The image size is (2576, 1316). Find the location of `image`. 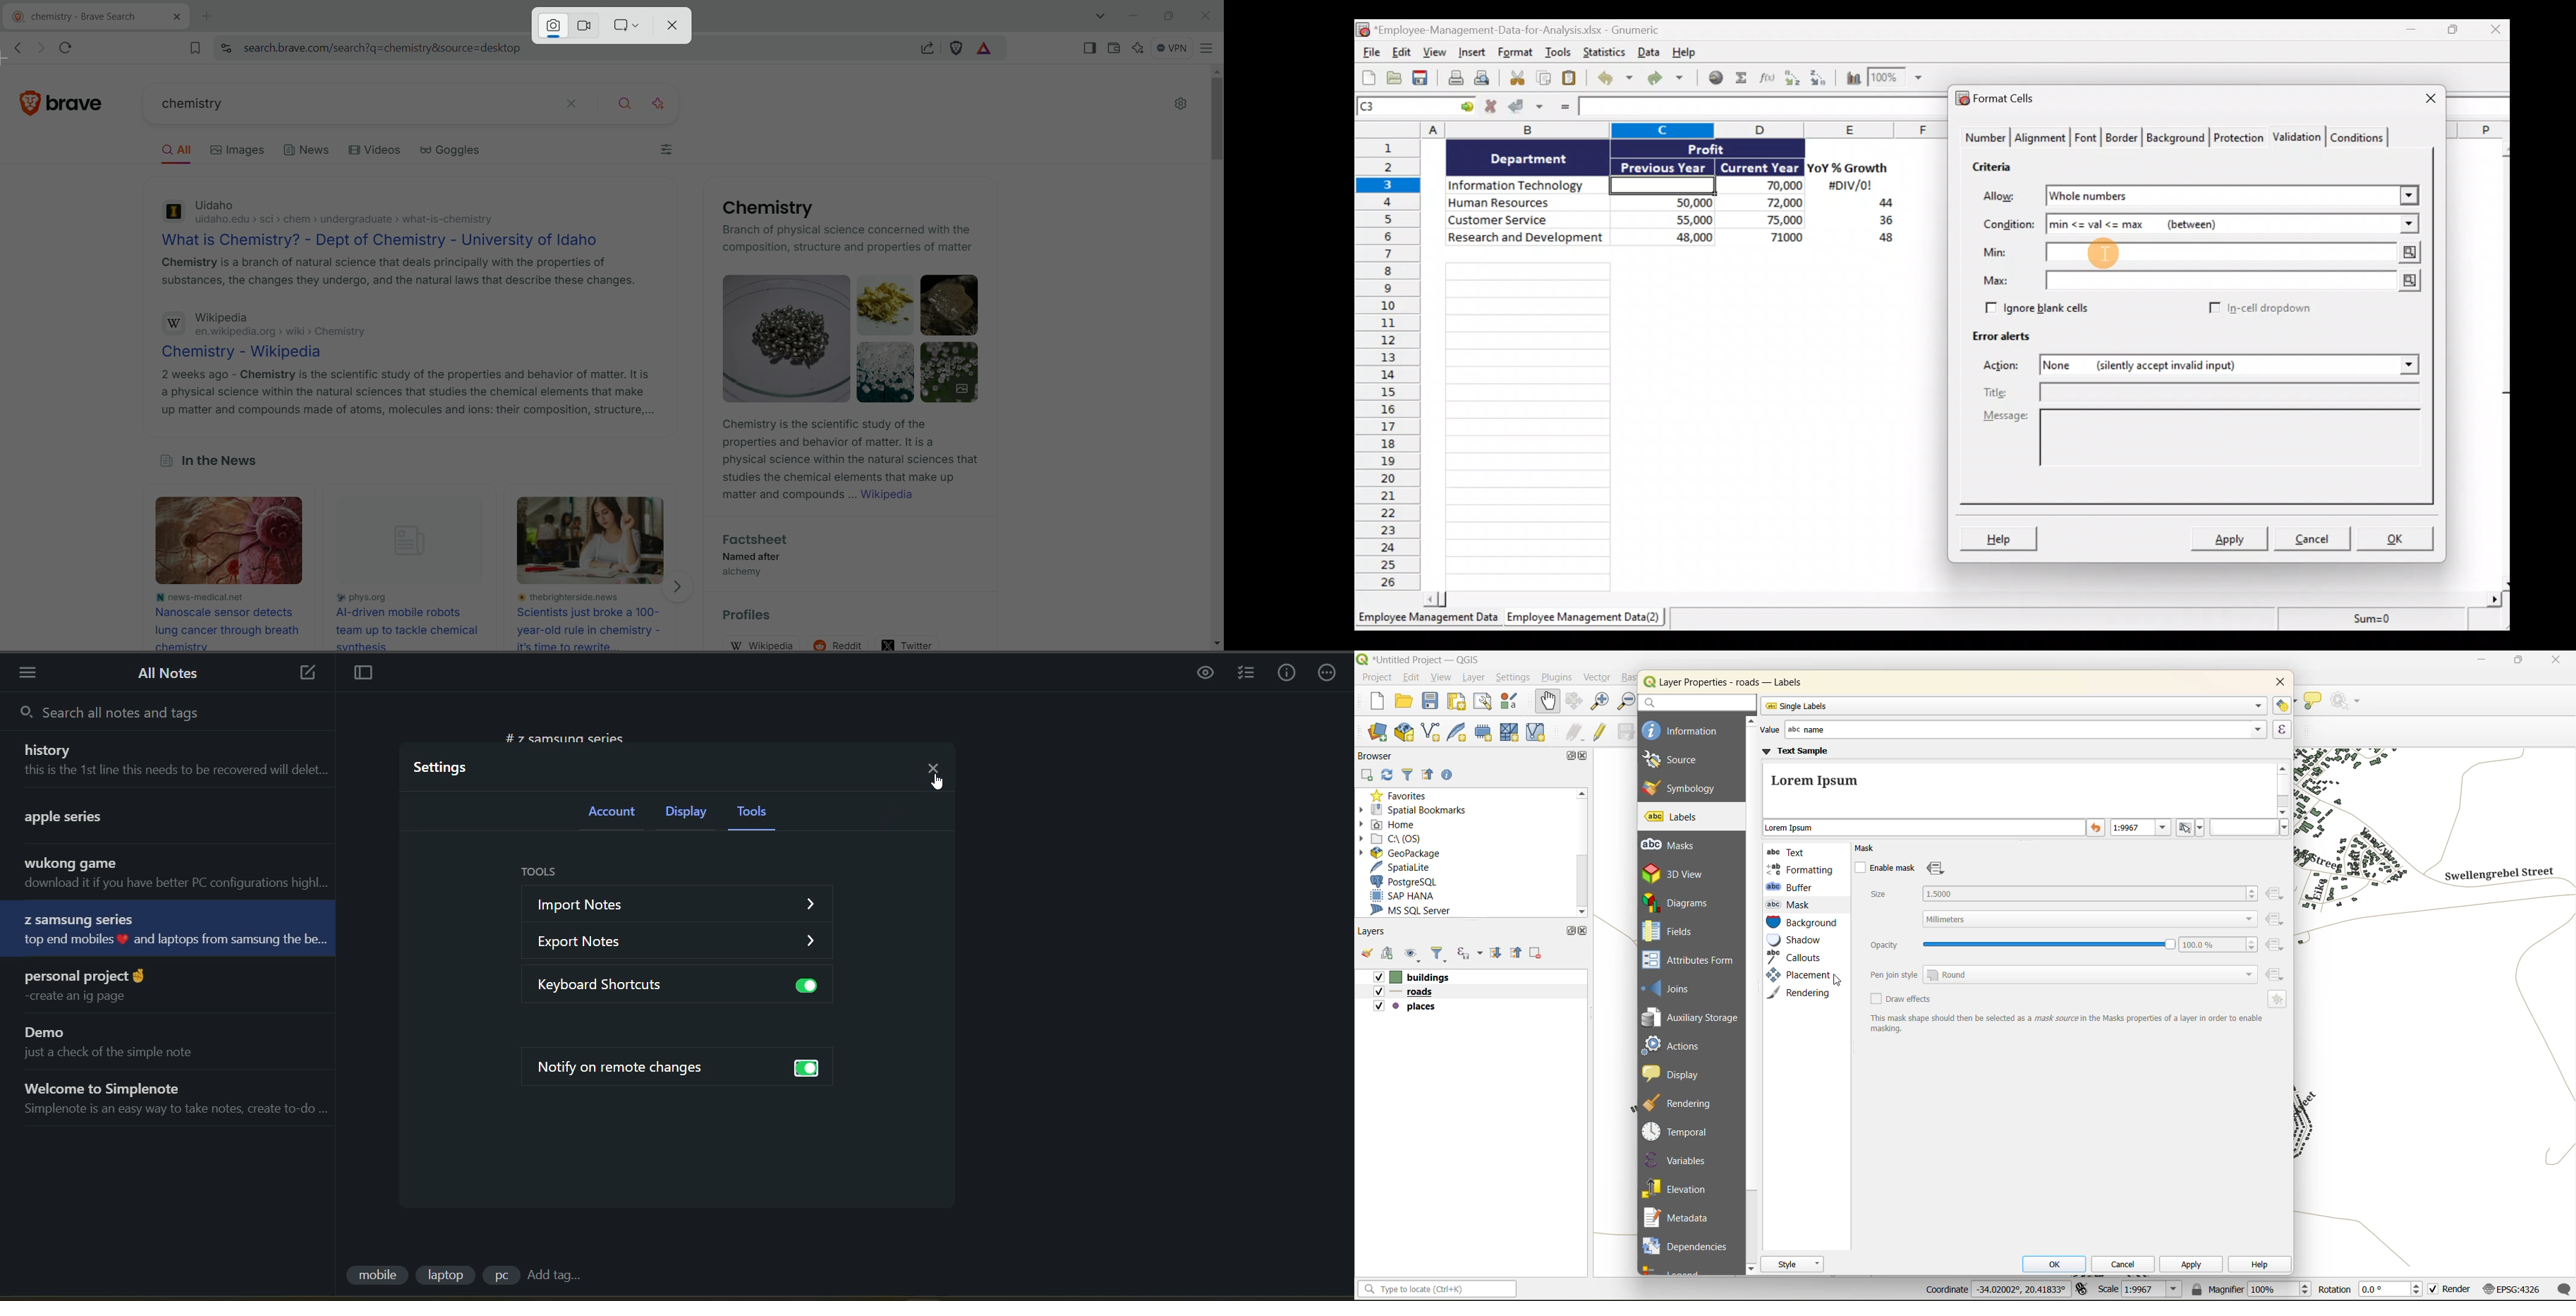

image is located at coordinates (595, 540).